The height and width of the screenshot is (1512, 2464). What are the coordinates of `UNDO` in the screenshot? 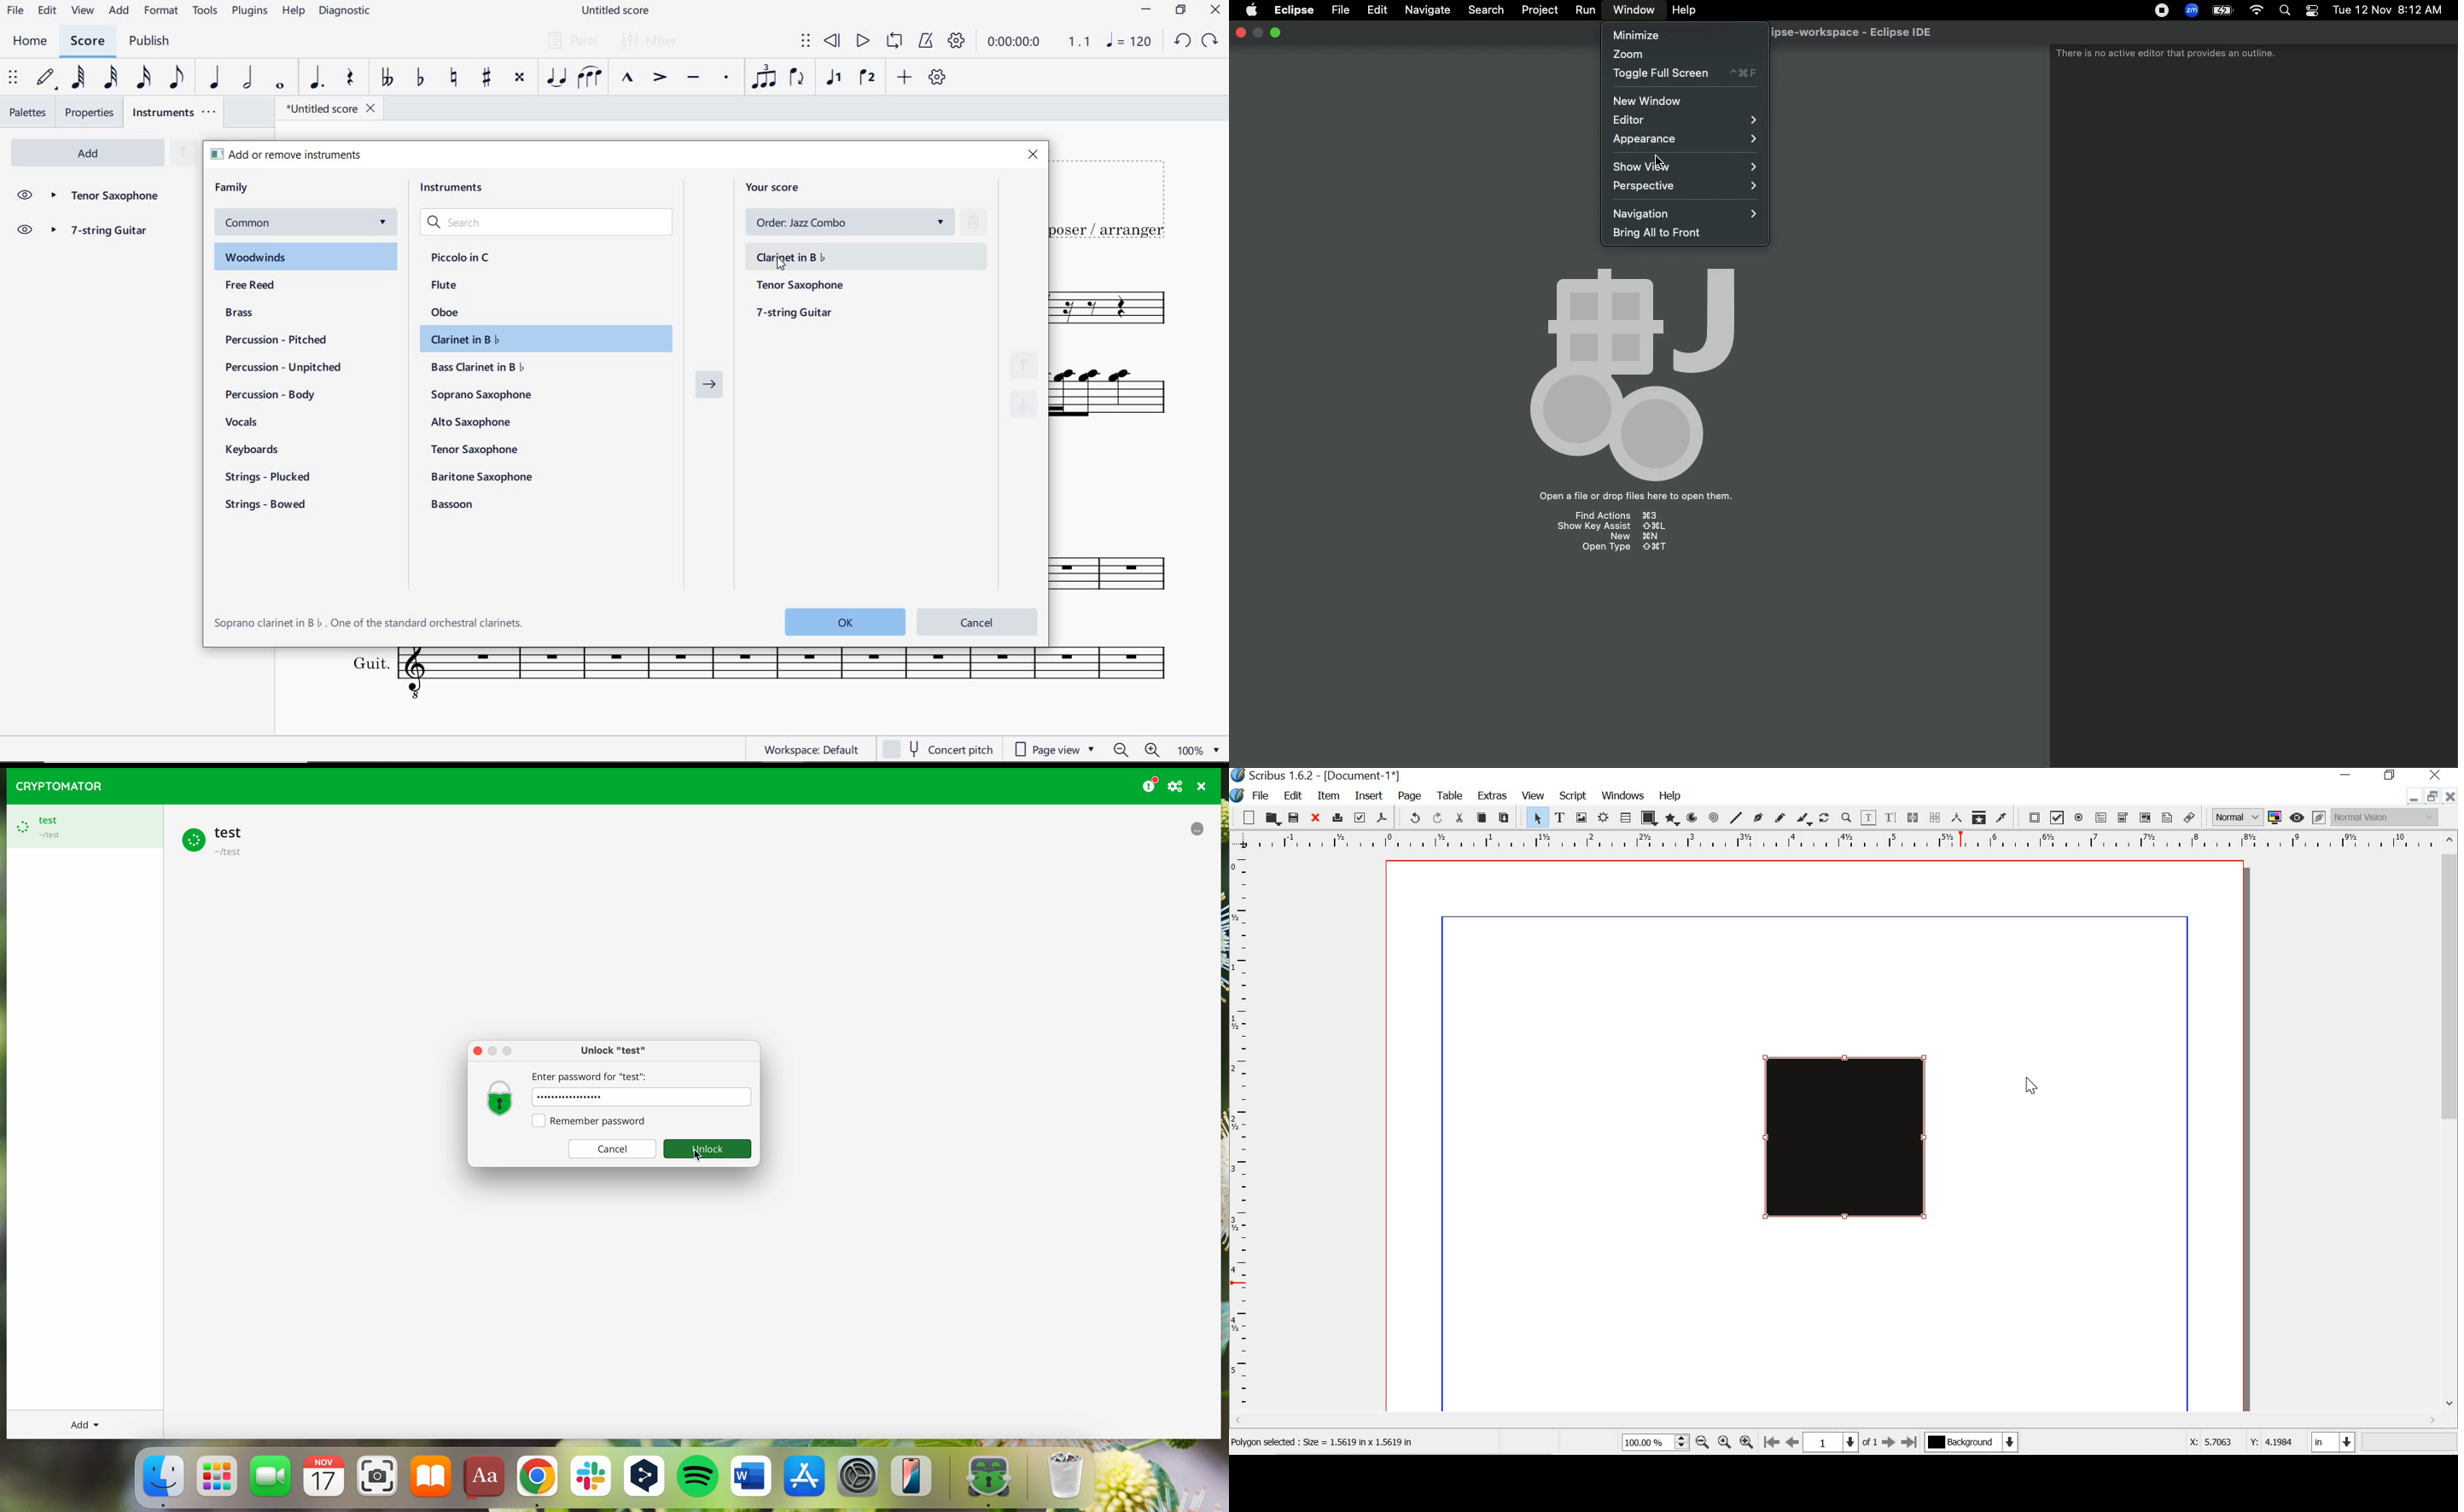 It's located at (1182, 42).